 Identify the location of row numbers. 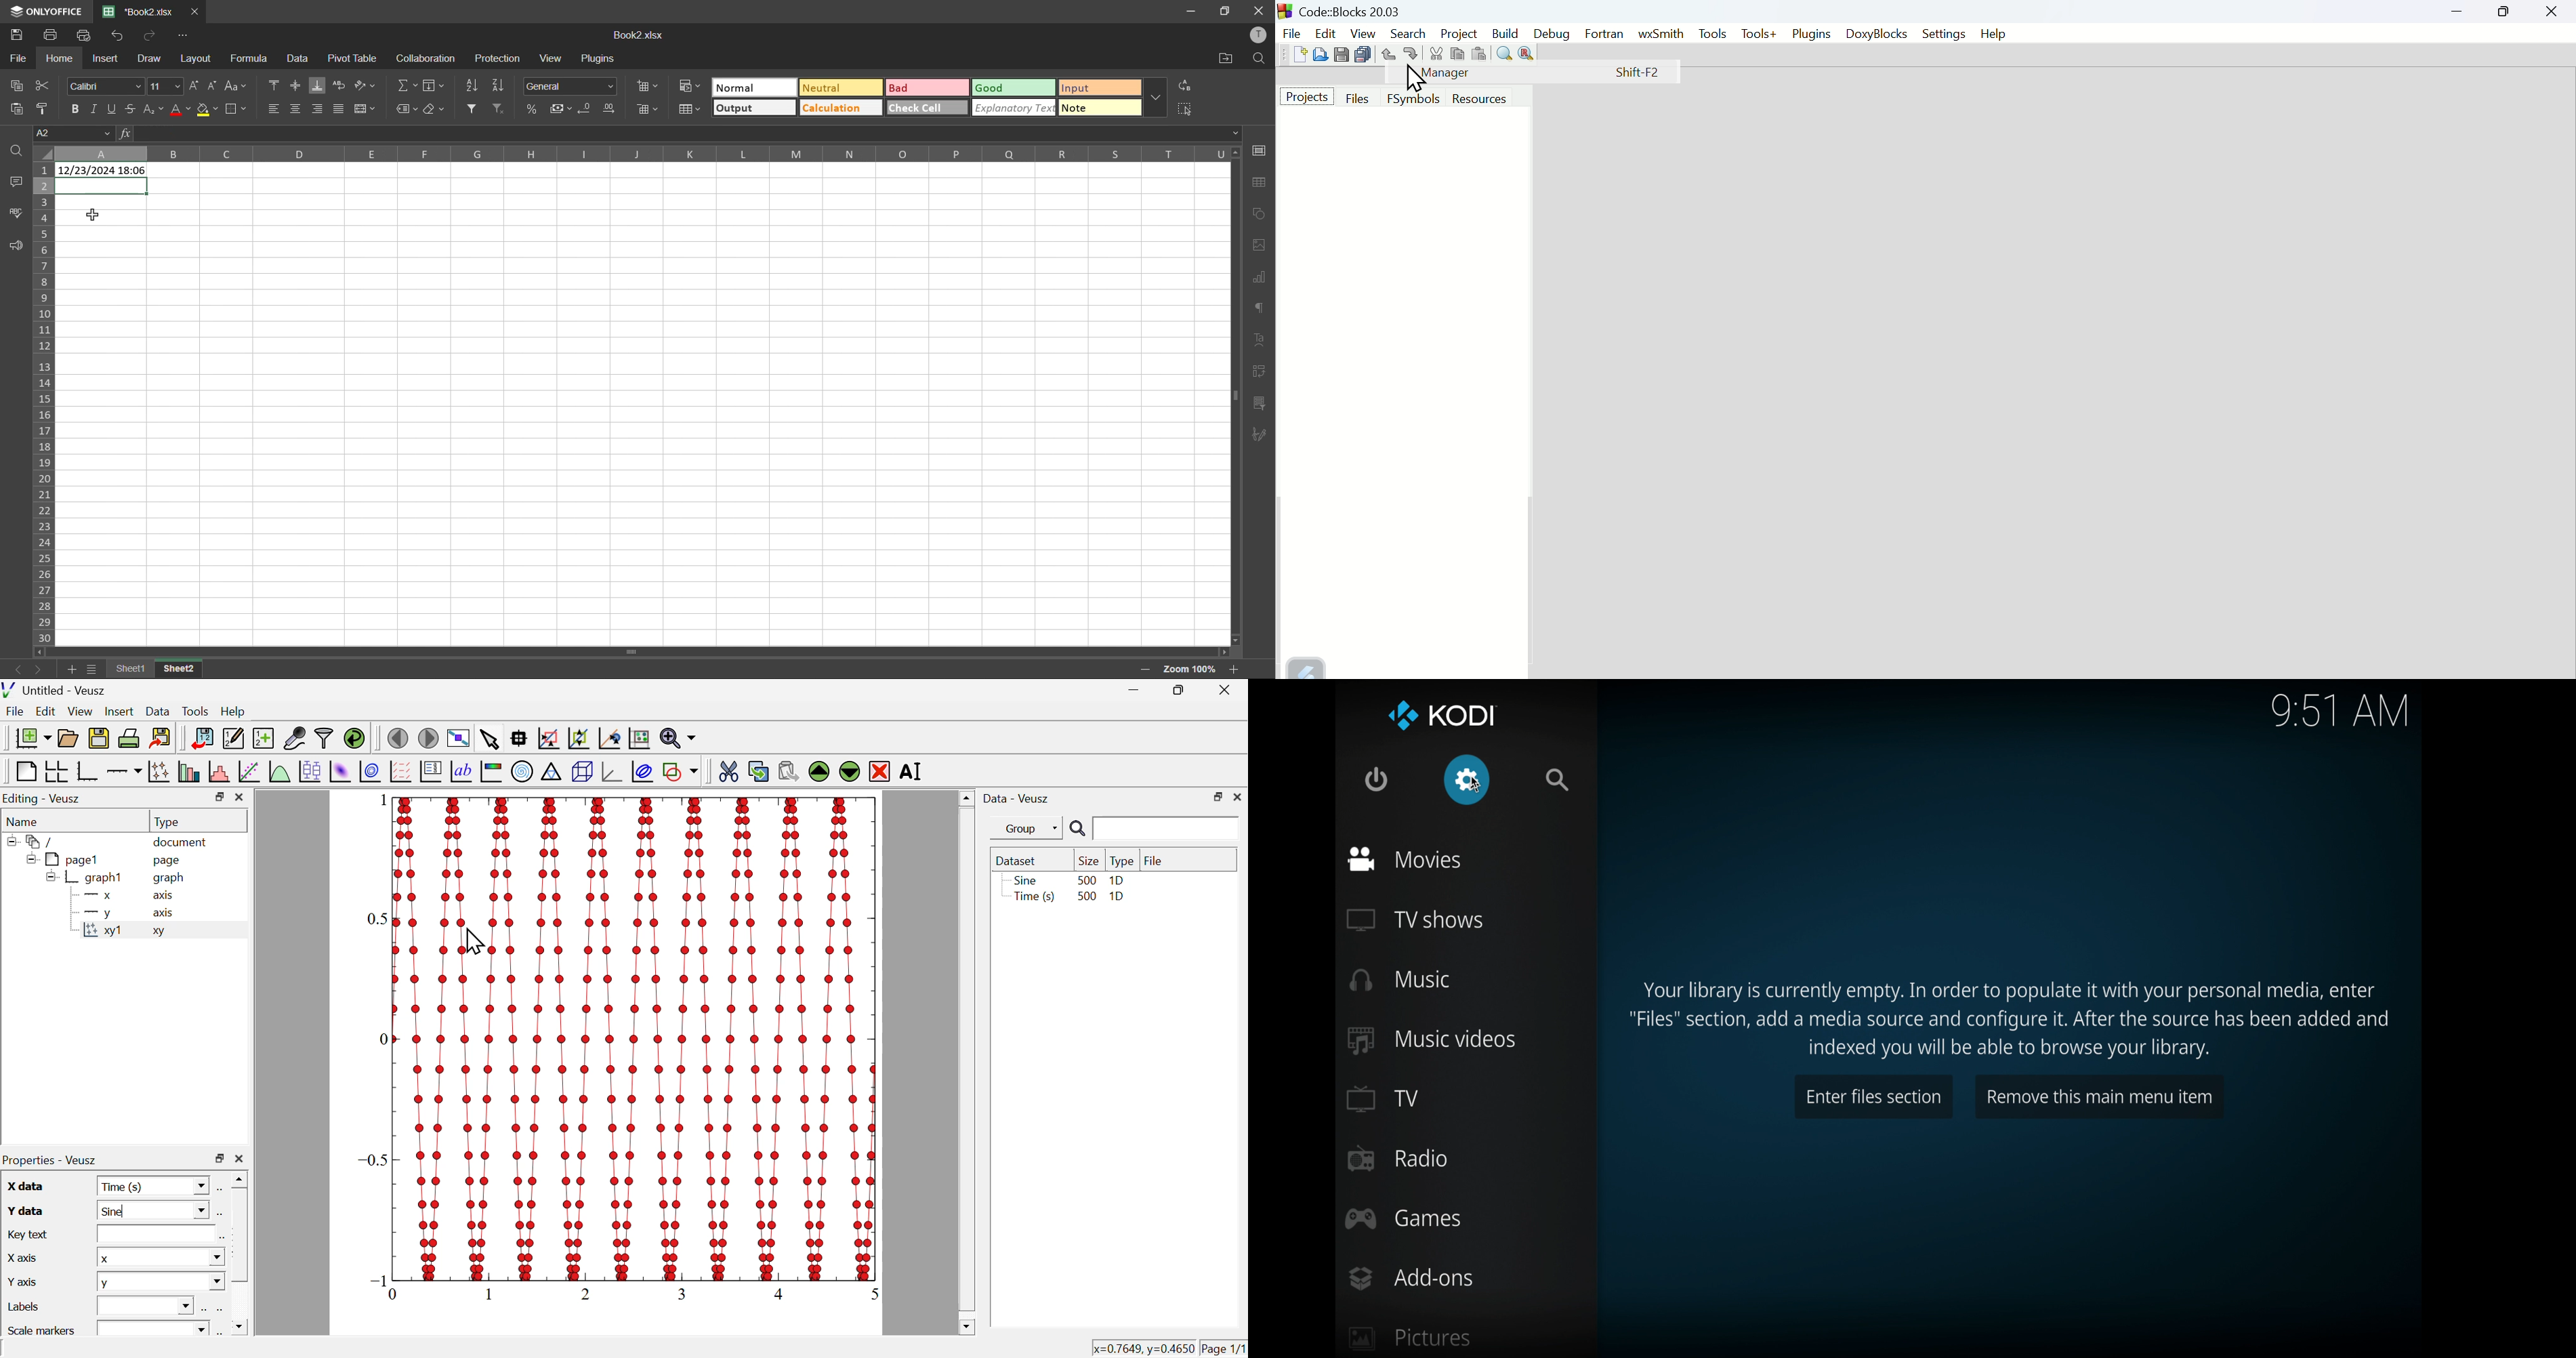
(45, 403).